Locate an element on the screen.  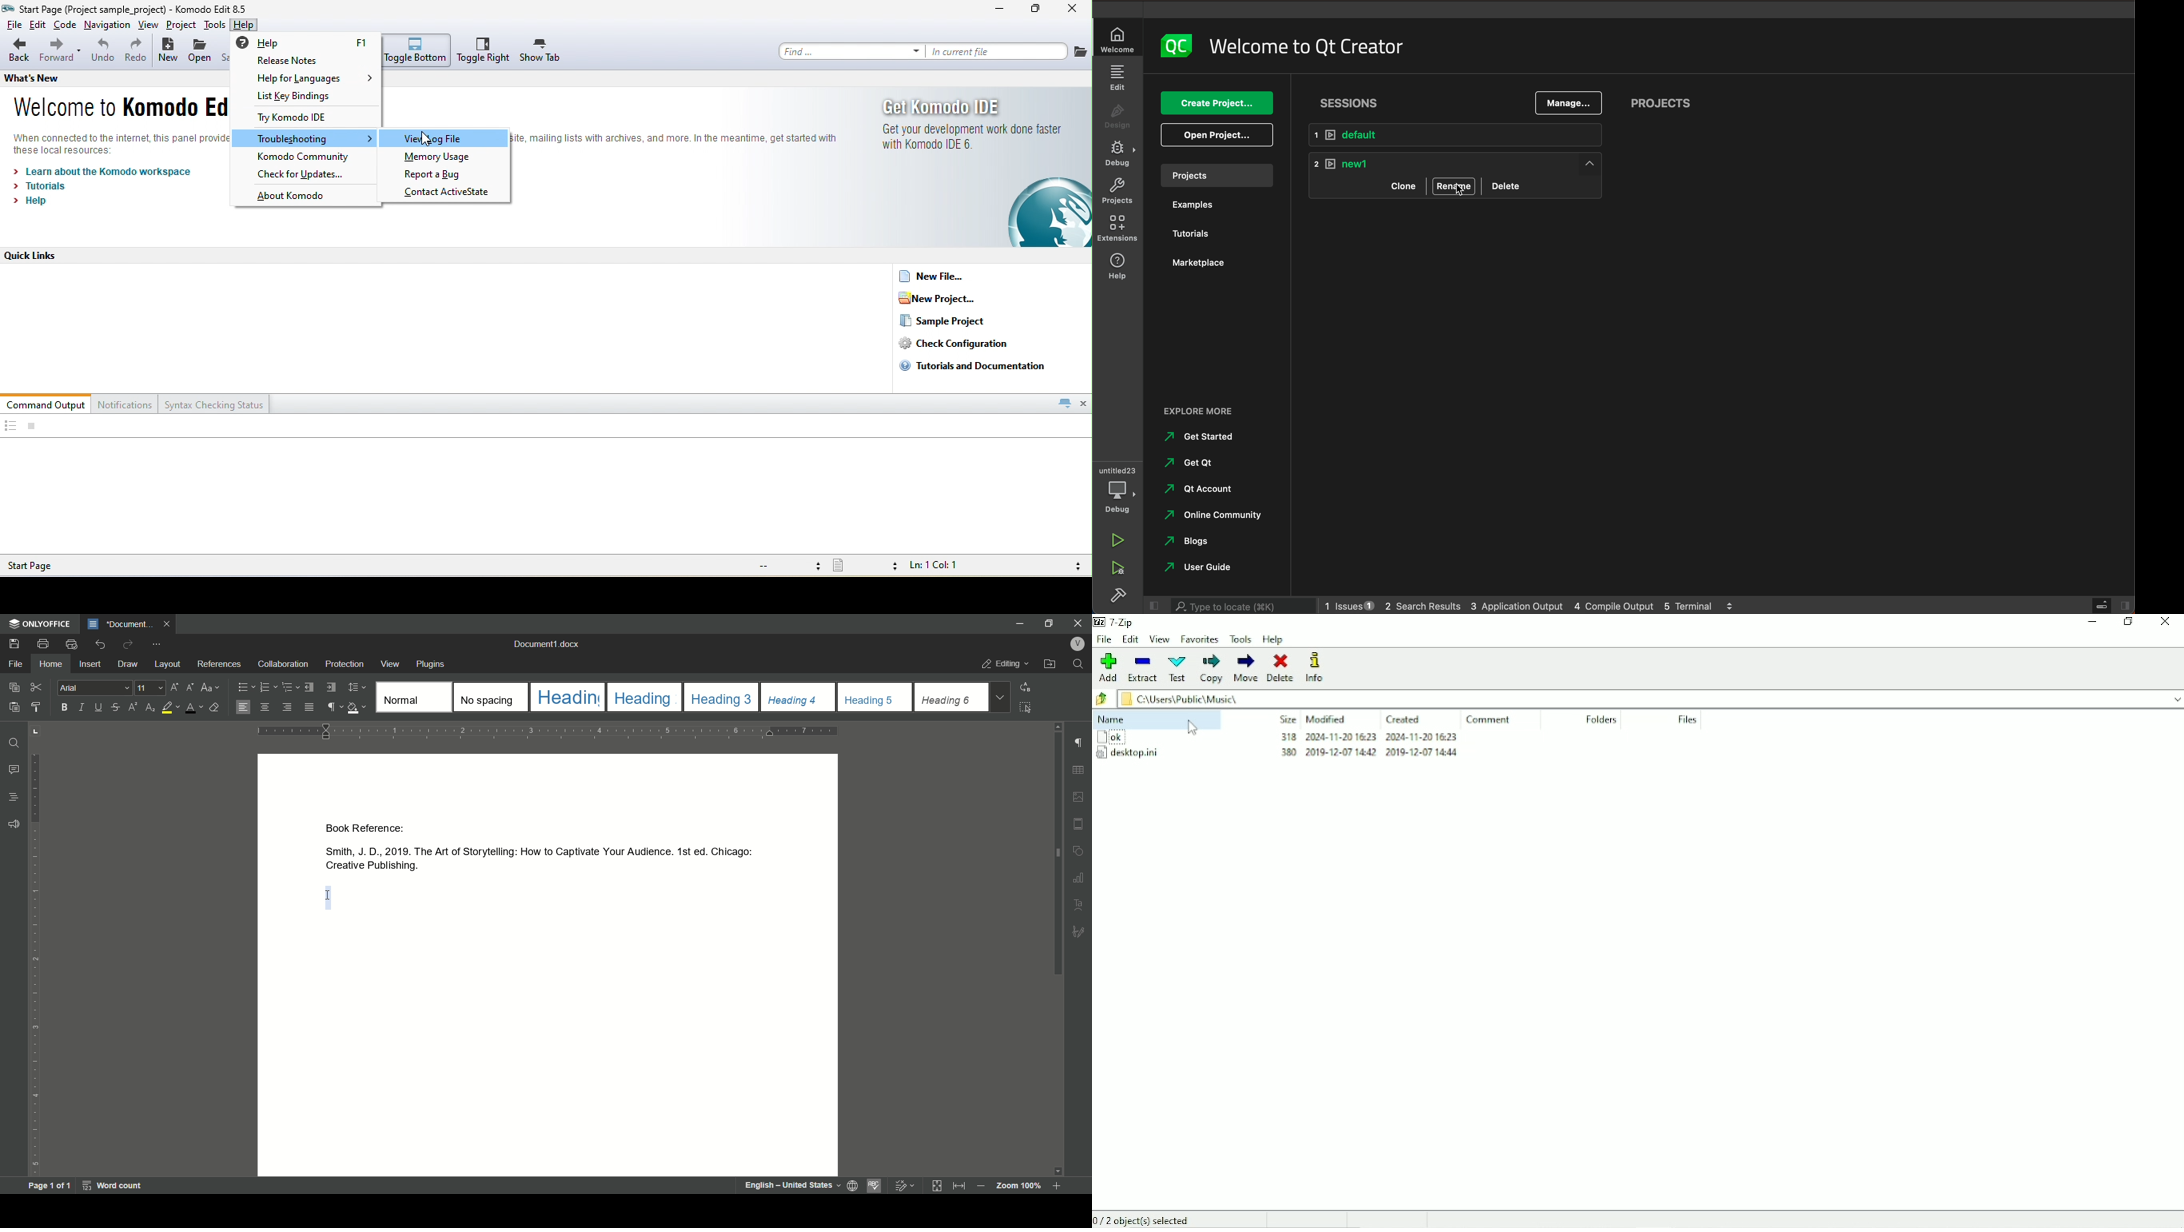
text is located at coordinates (1077, 904).